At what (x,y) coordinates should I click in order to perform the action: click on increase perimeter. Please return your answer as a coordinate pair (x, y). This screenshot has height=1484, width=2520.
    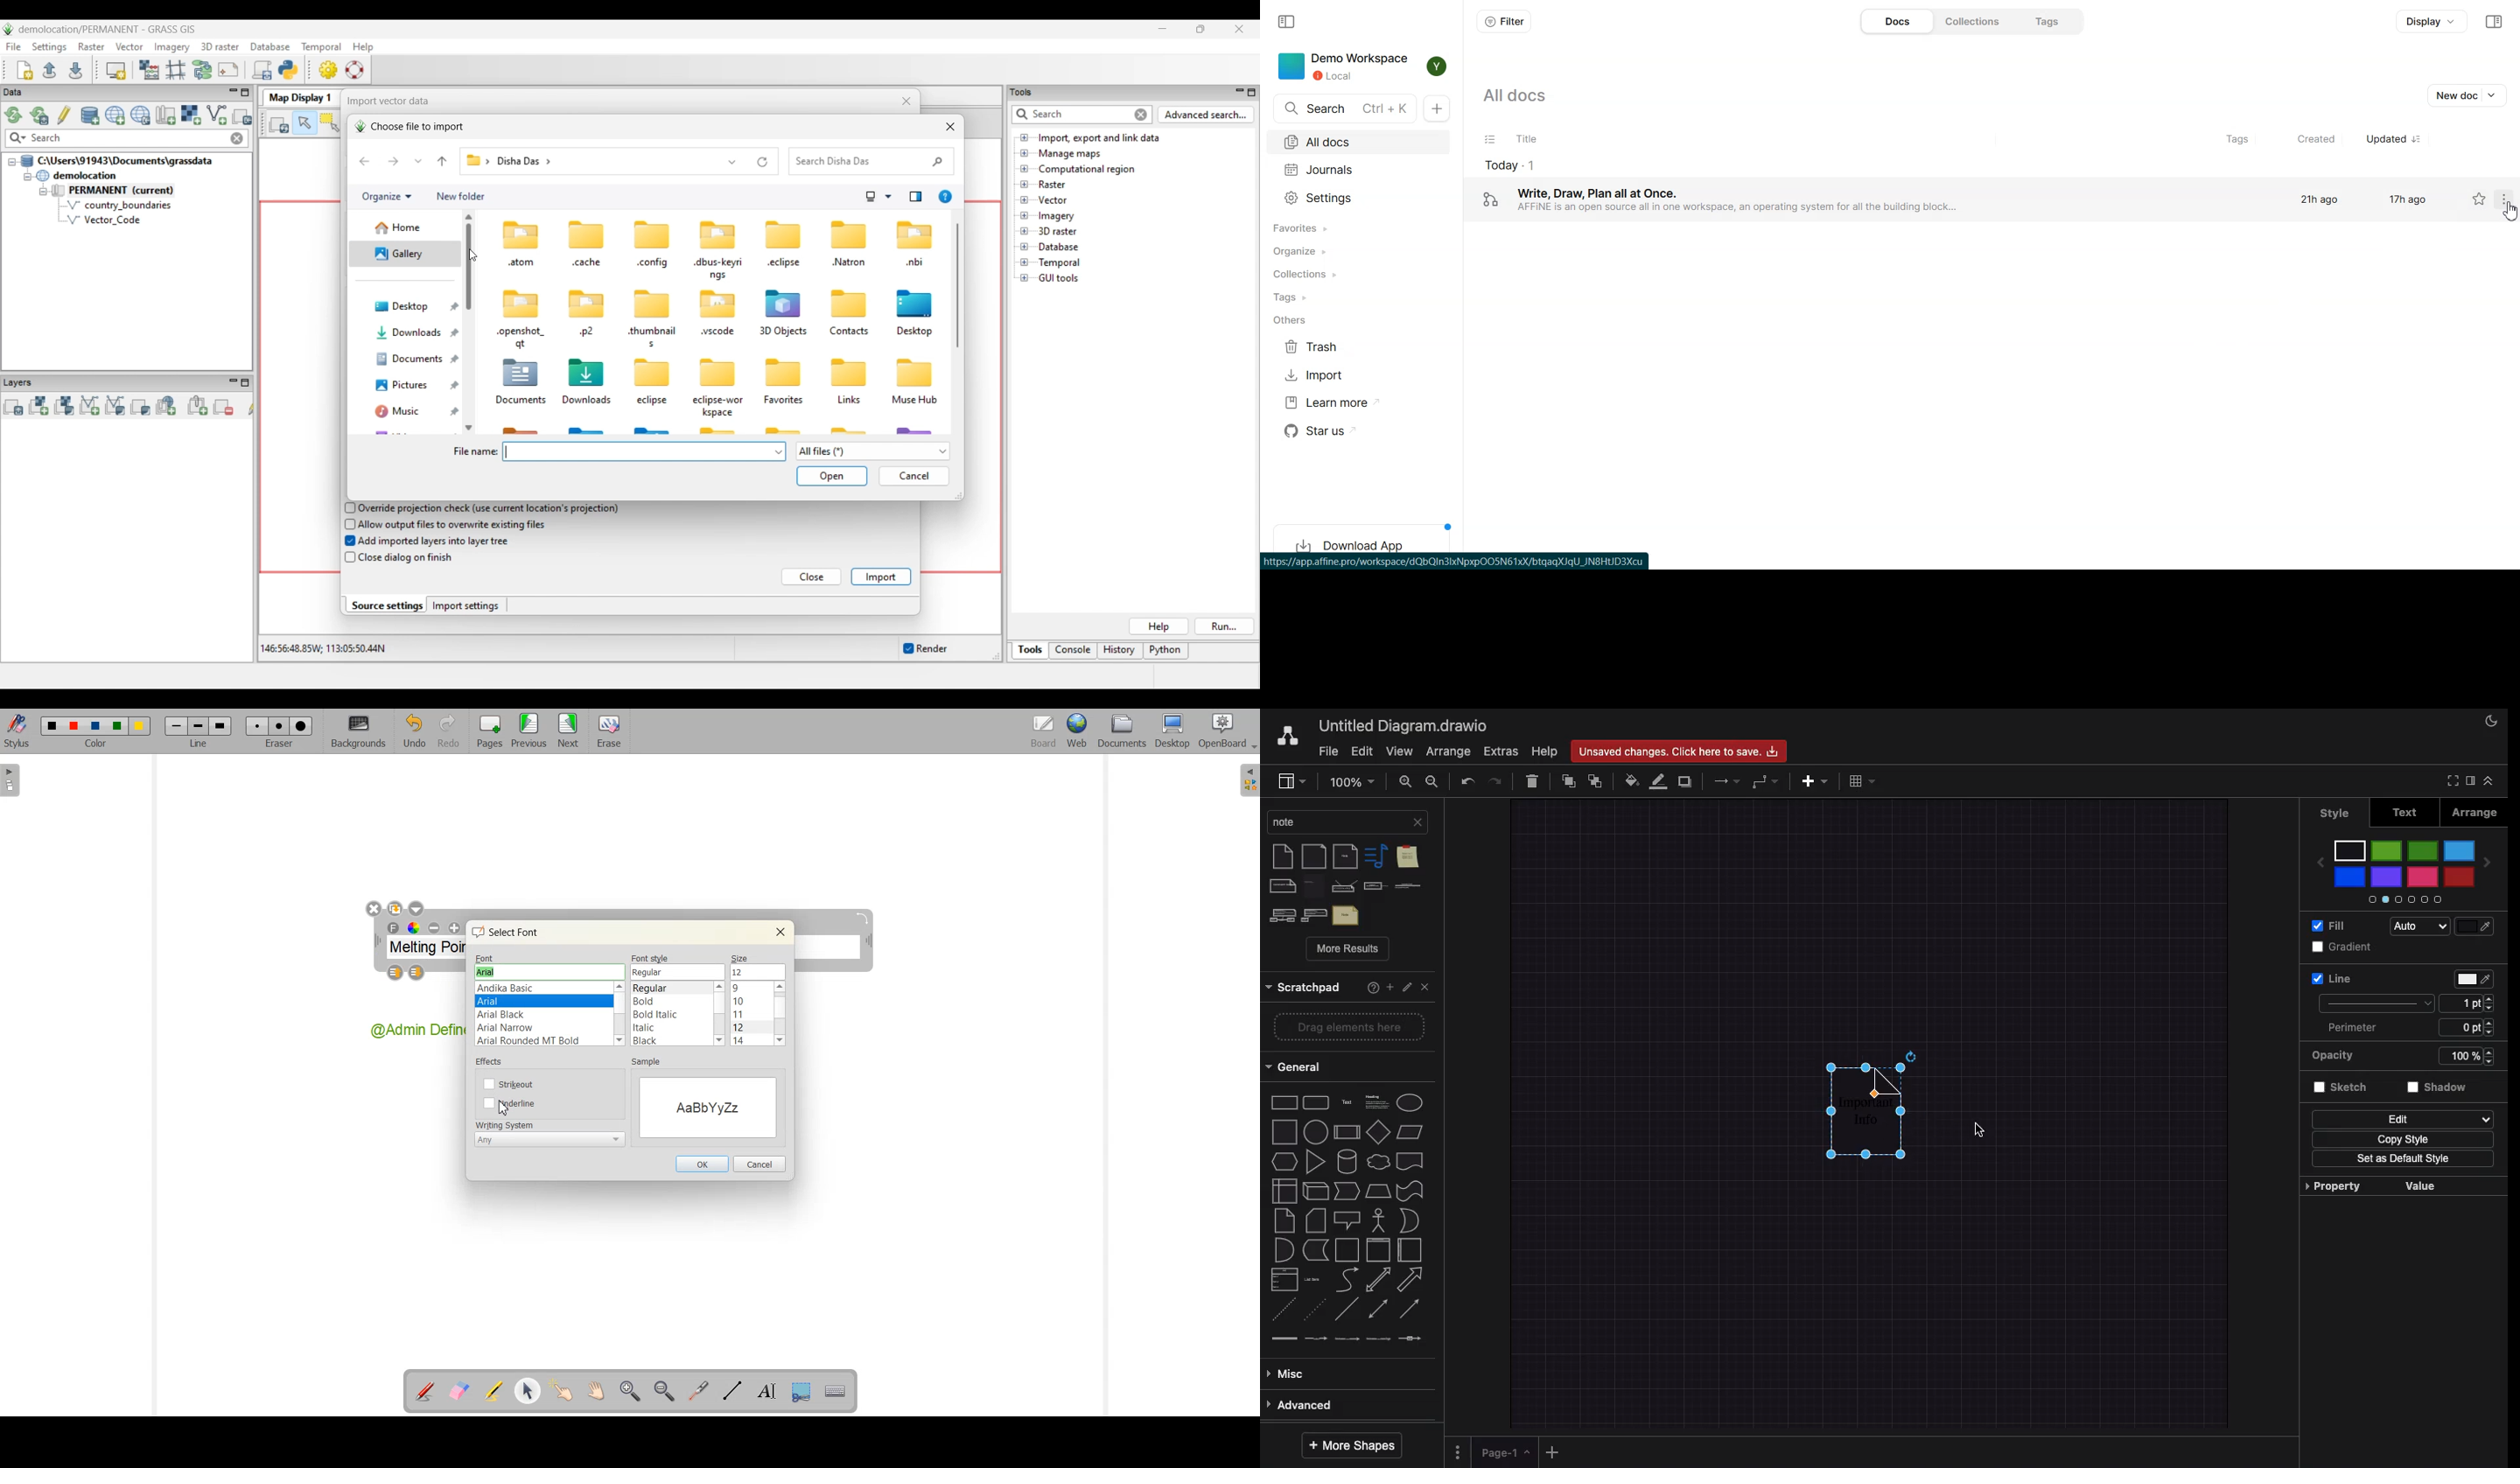
    Looking at the image, I should click on (2493, 1022).